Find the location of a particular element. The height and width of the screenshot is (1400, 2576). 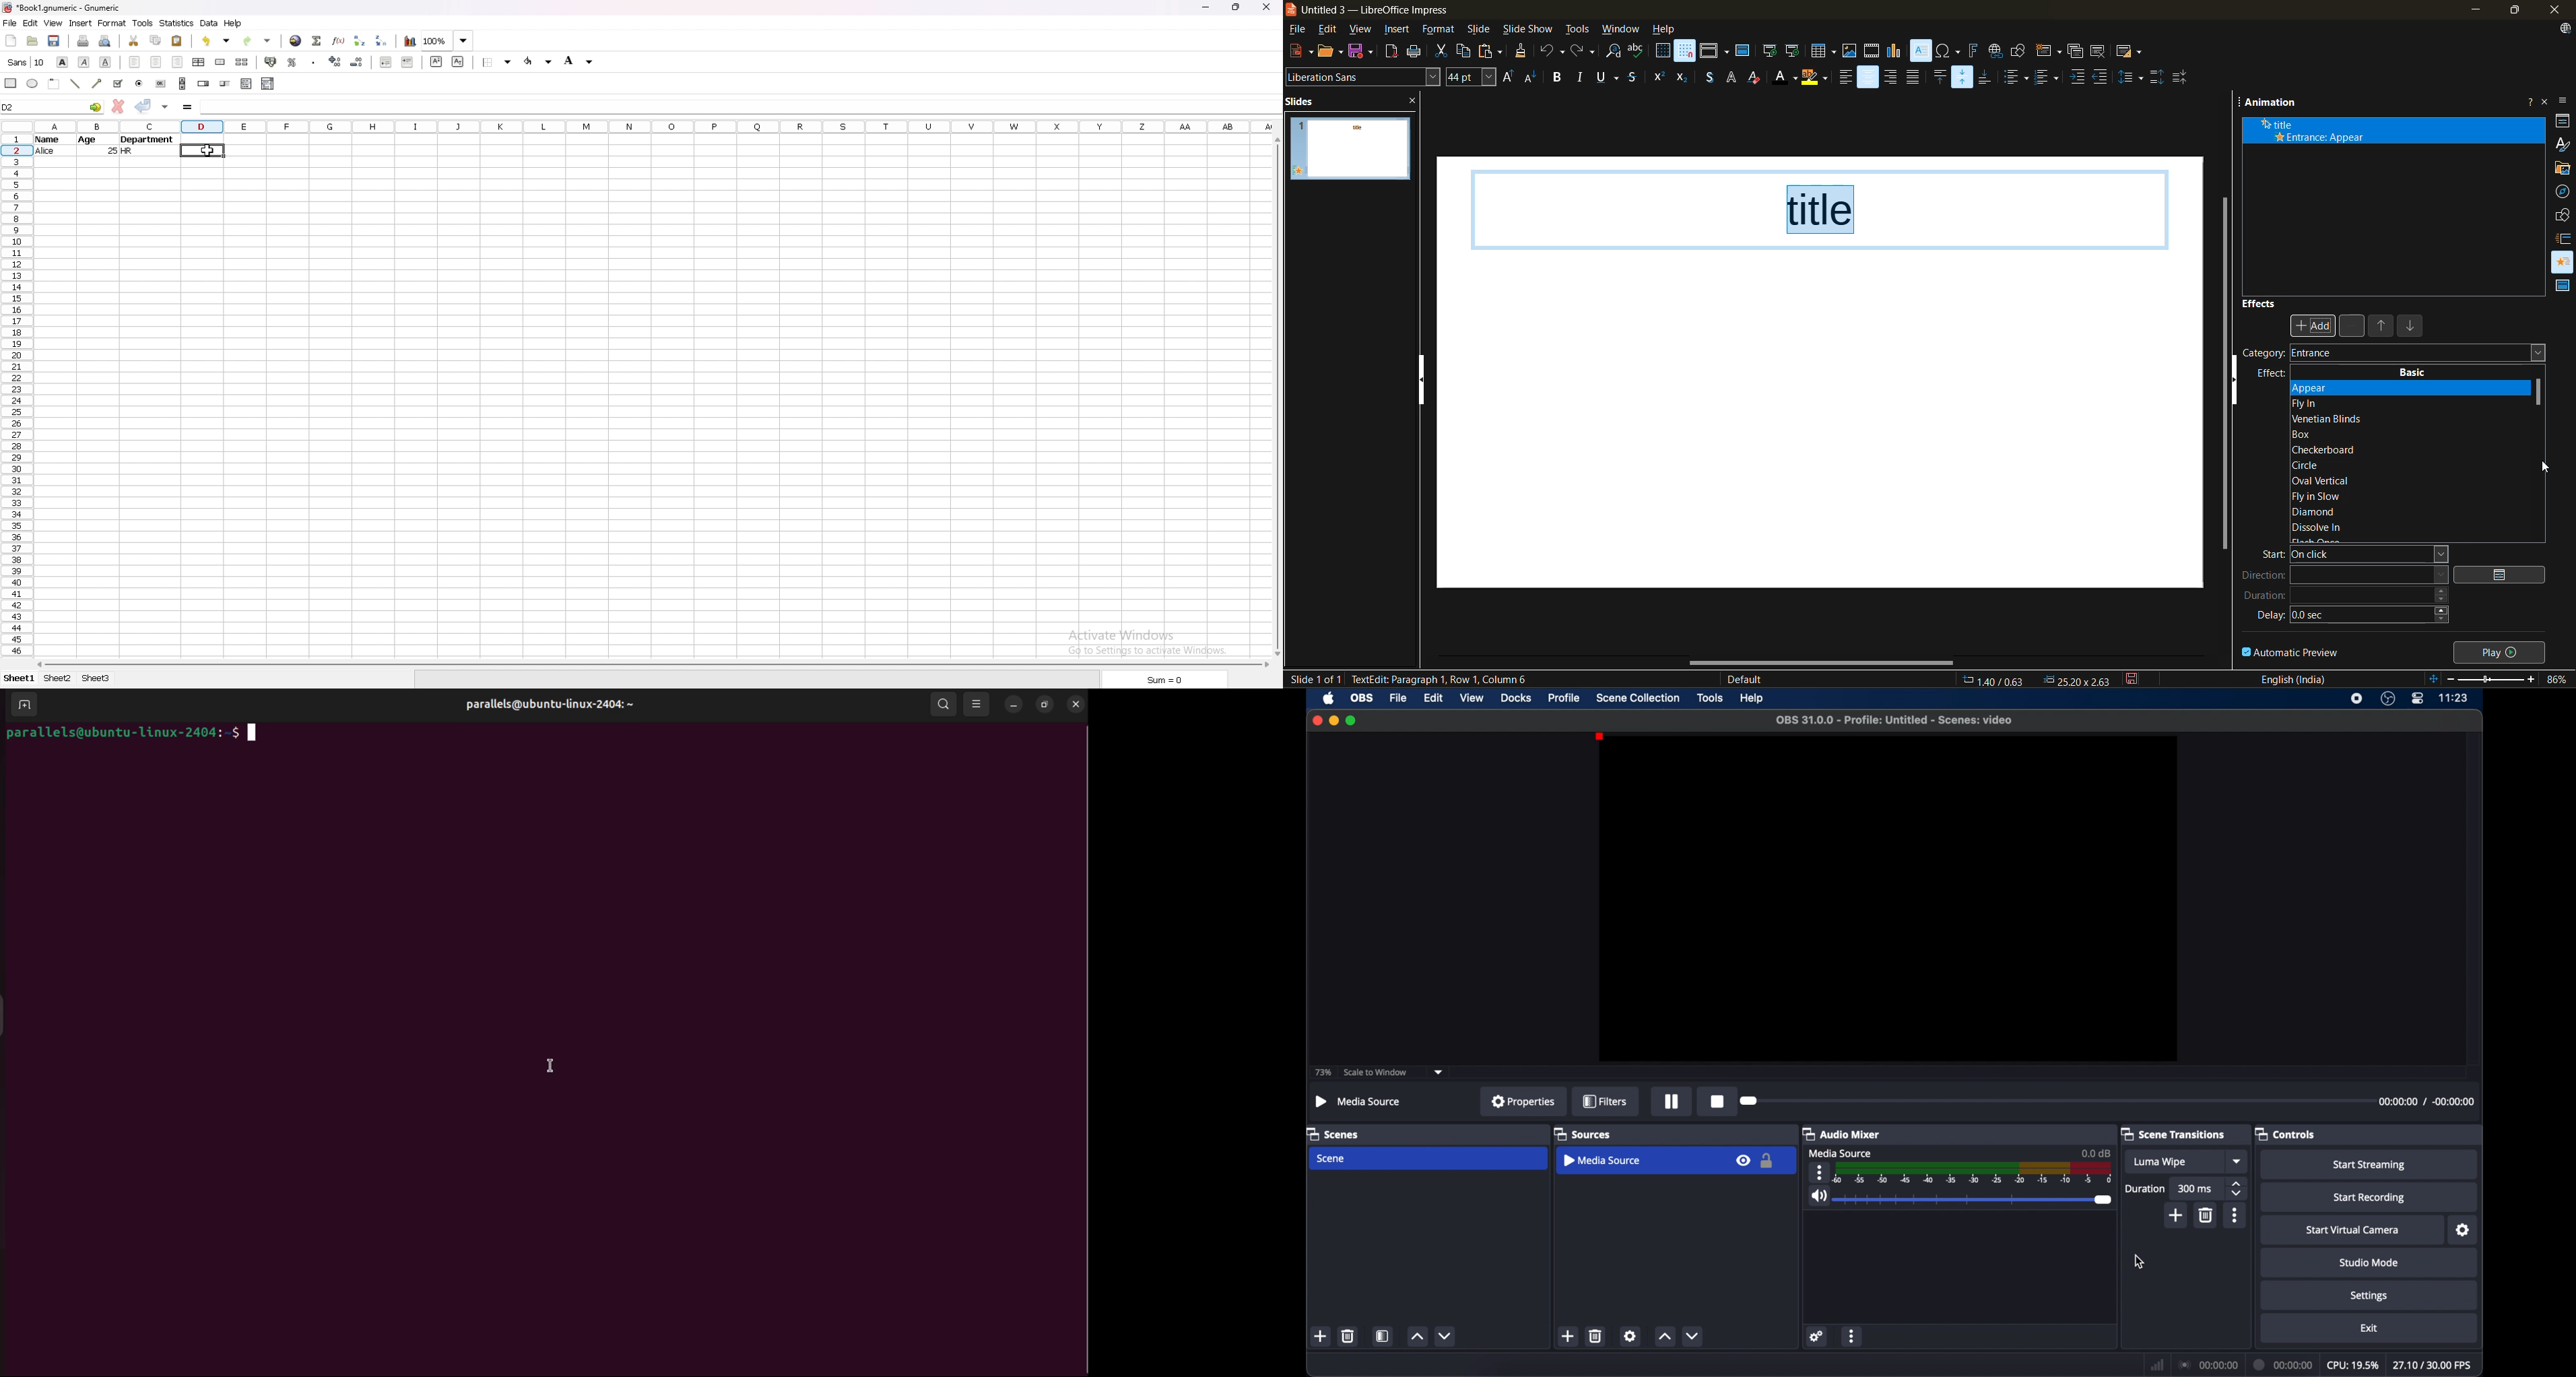

view is located at coordinates (1363, 30).